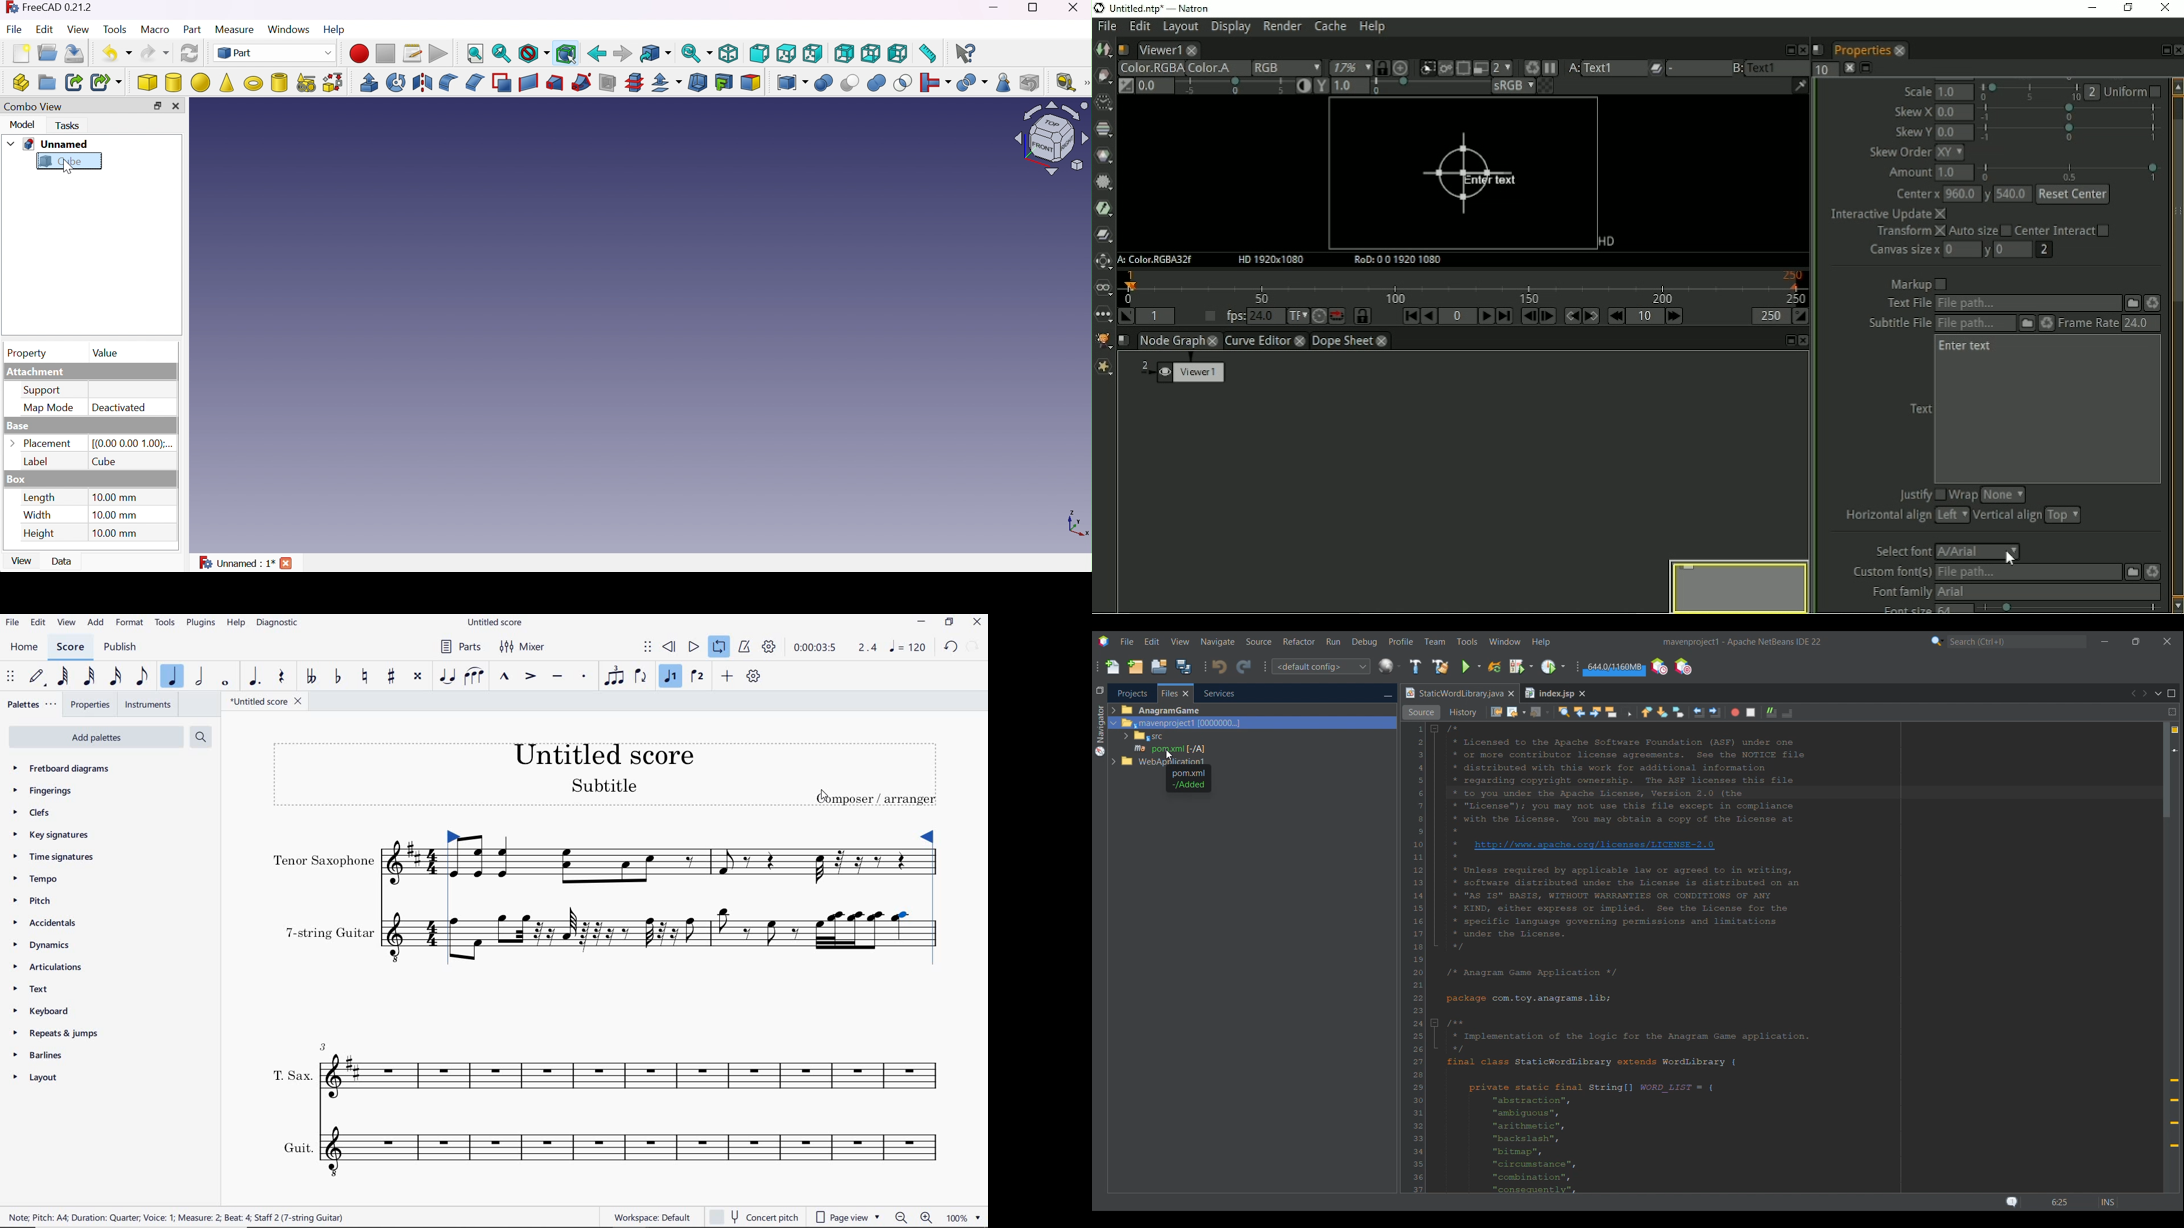  Describe the element at coordinates (601, 1150) in the screenshot. I see `INSTRUMENT: GUIT` at that location.